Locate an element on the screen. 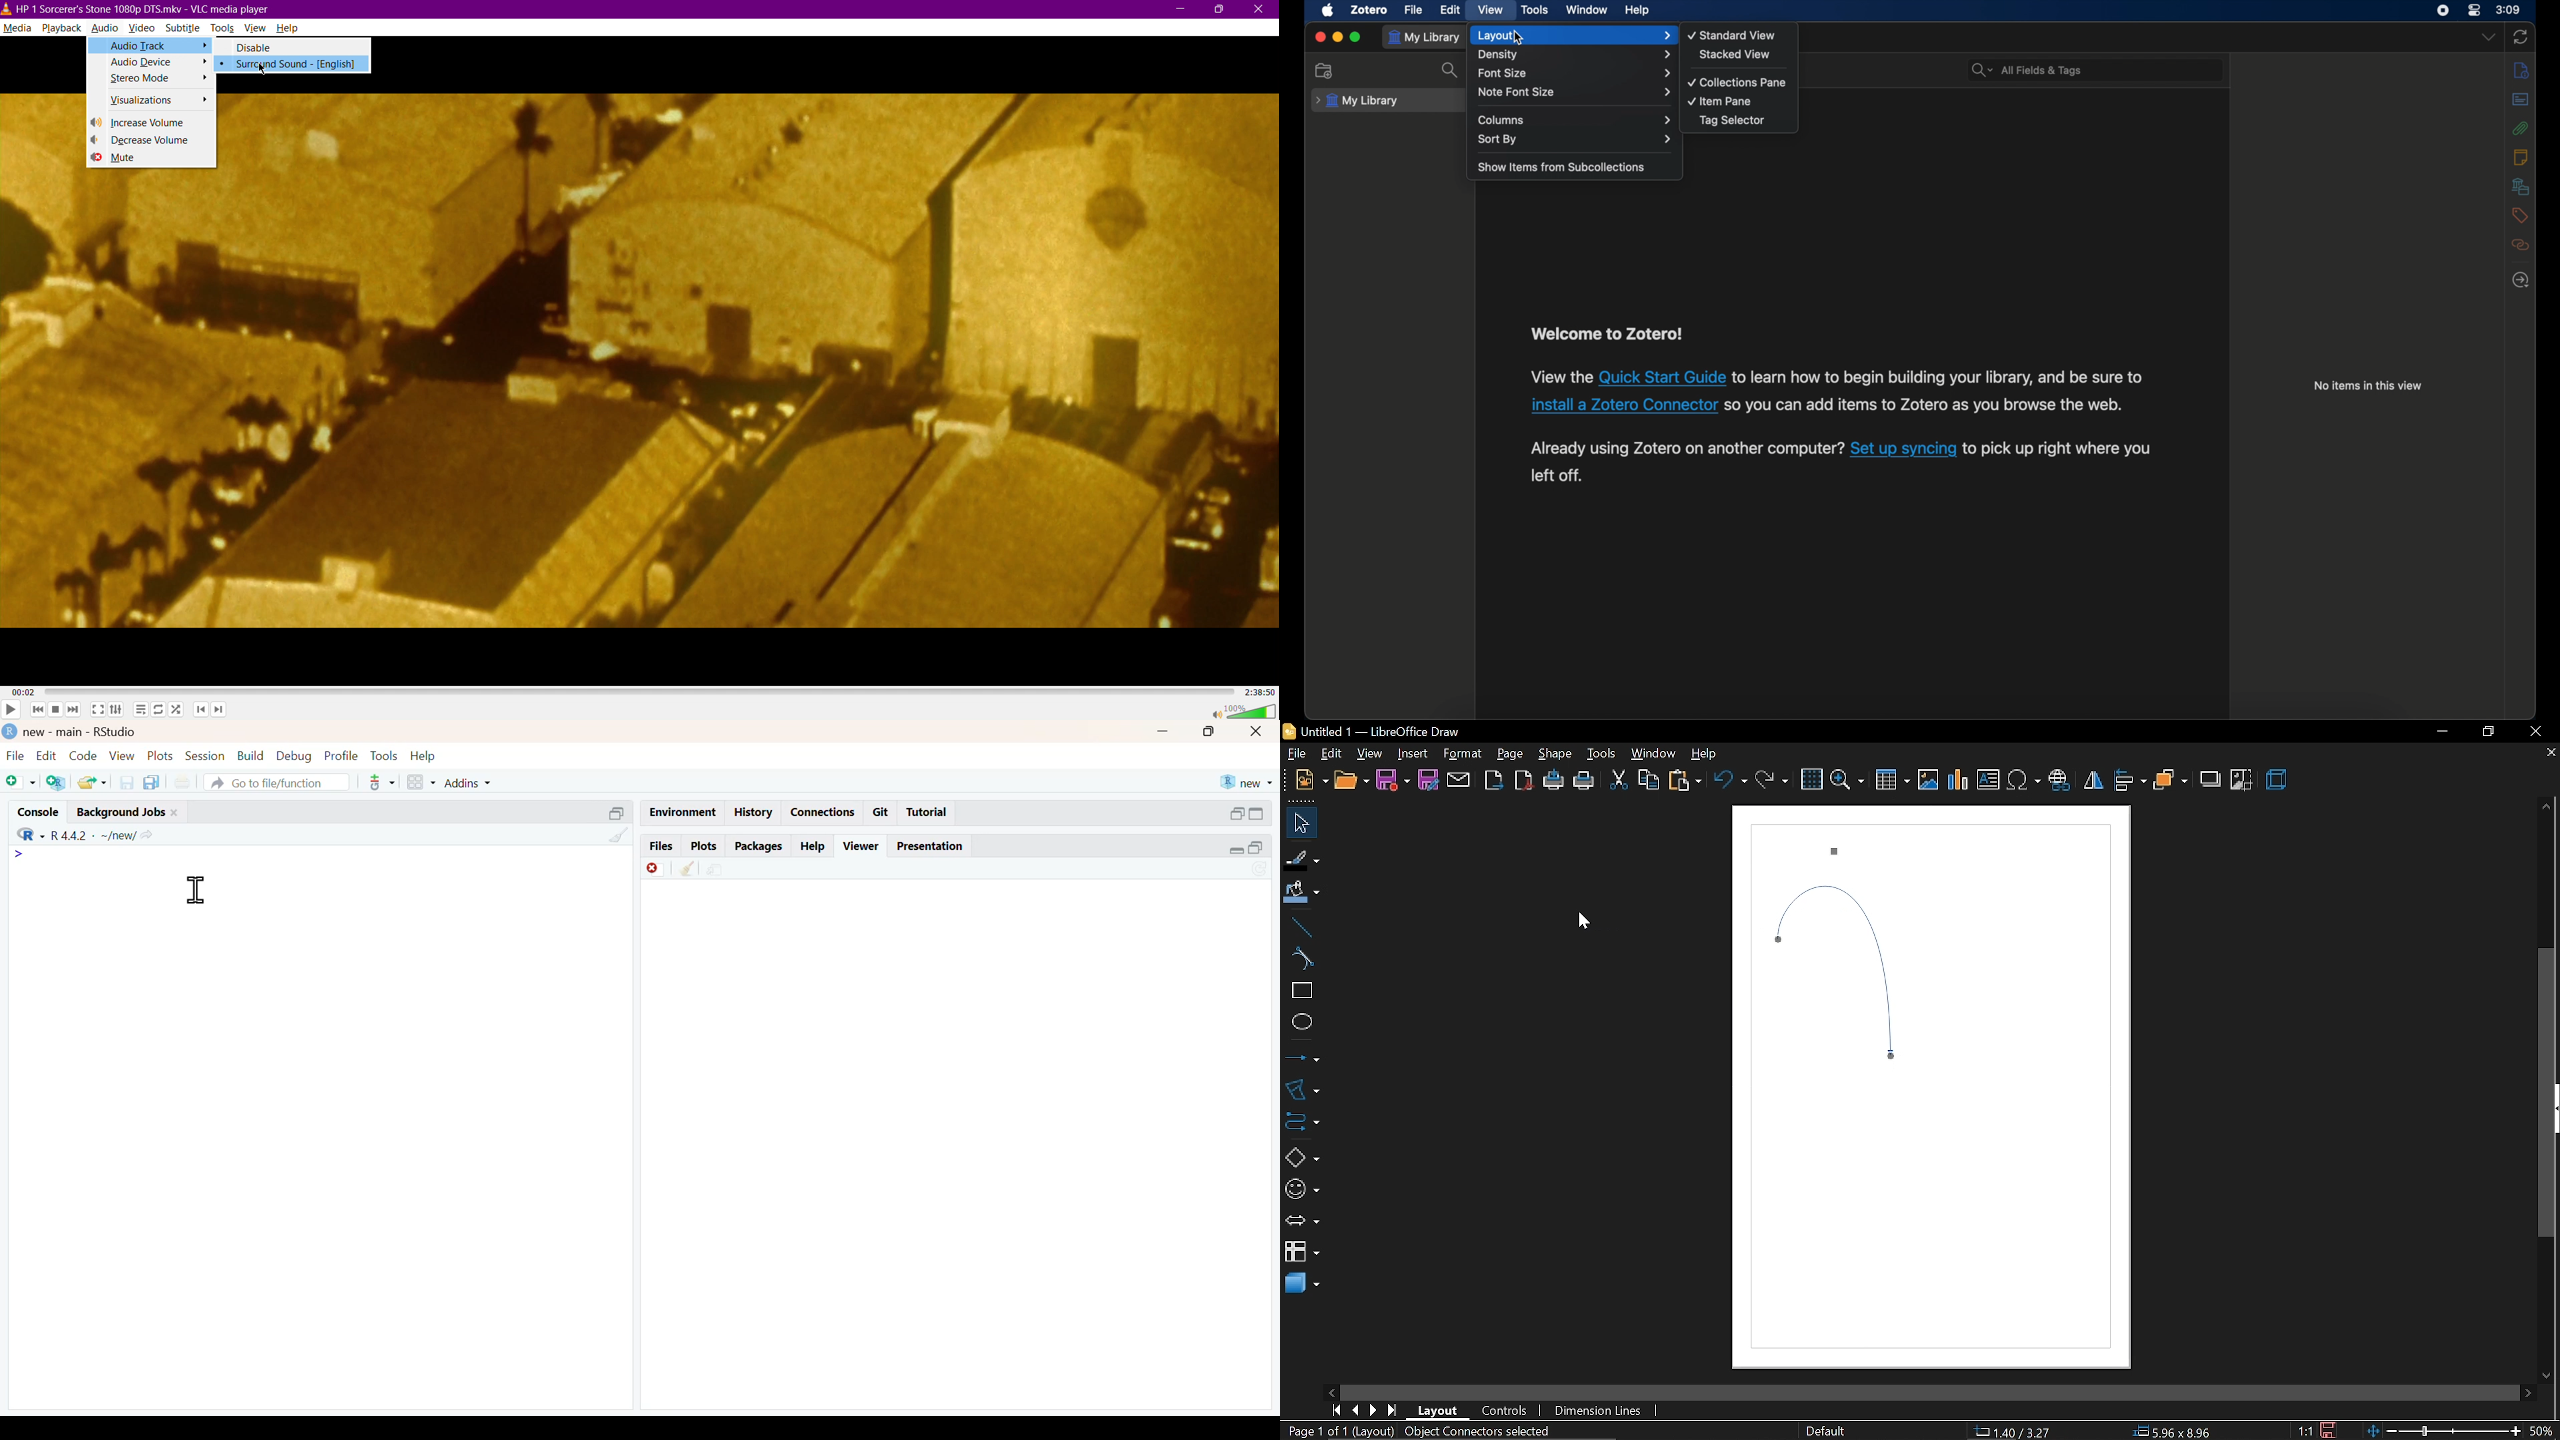 The width and height of the screenshot is (2576, 1456). addins is located at coordinates (469, 784).